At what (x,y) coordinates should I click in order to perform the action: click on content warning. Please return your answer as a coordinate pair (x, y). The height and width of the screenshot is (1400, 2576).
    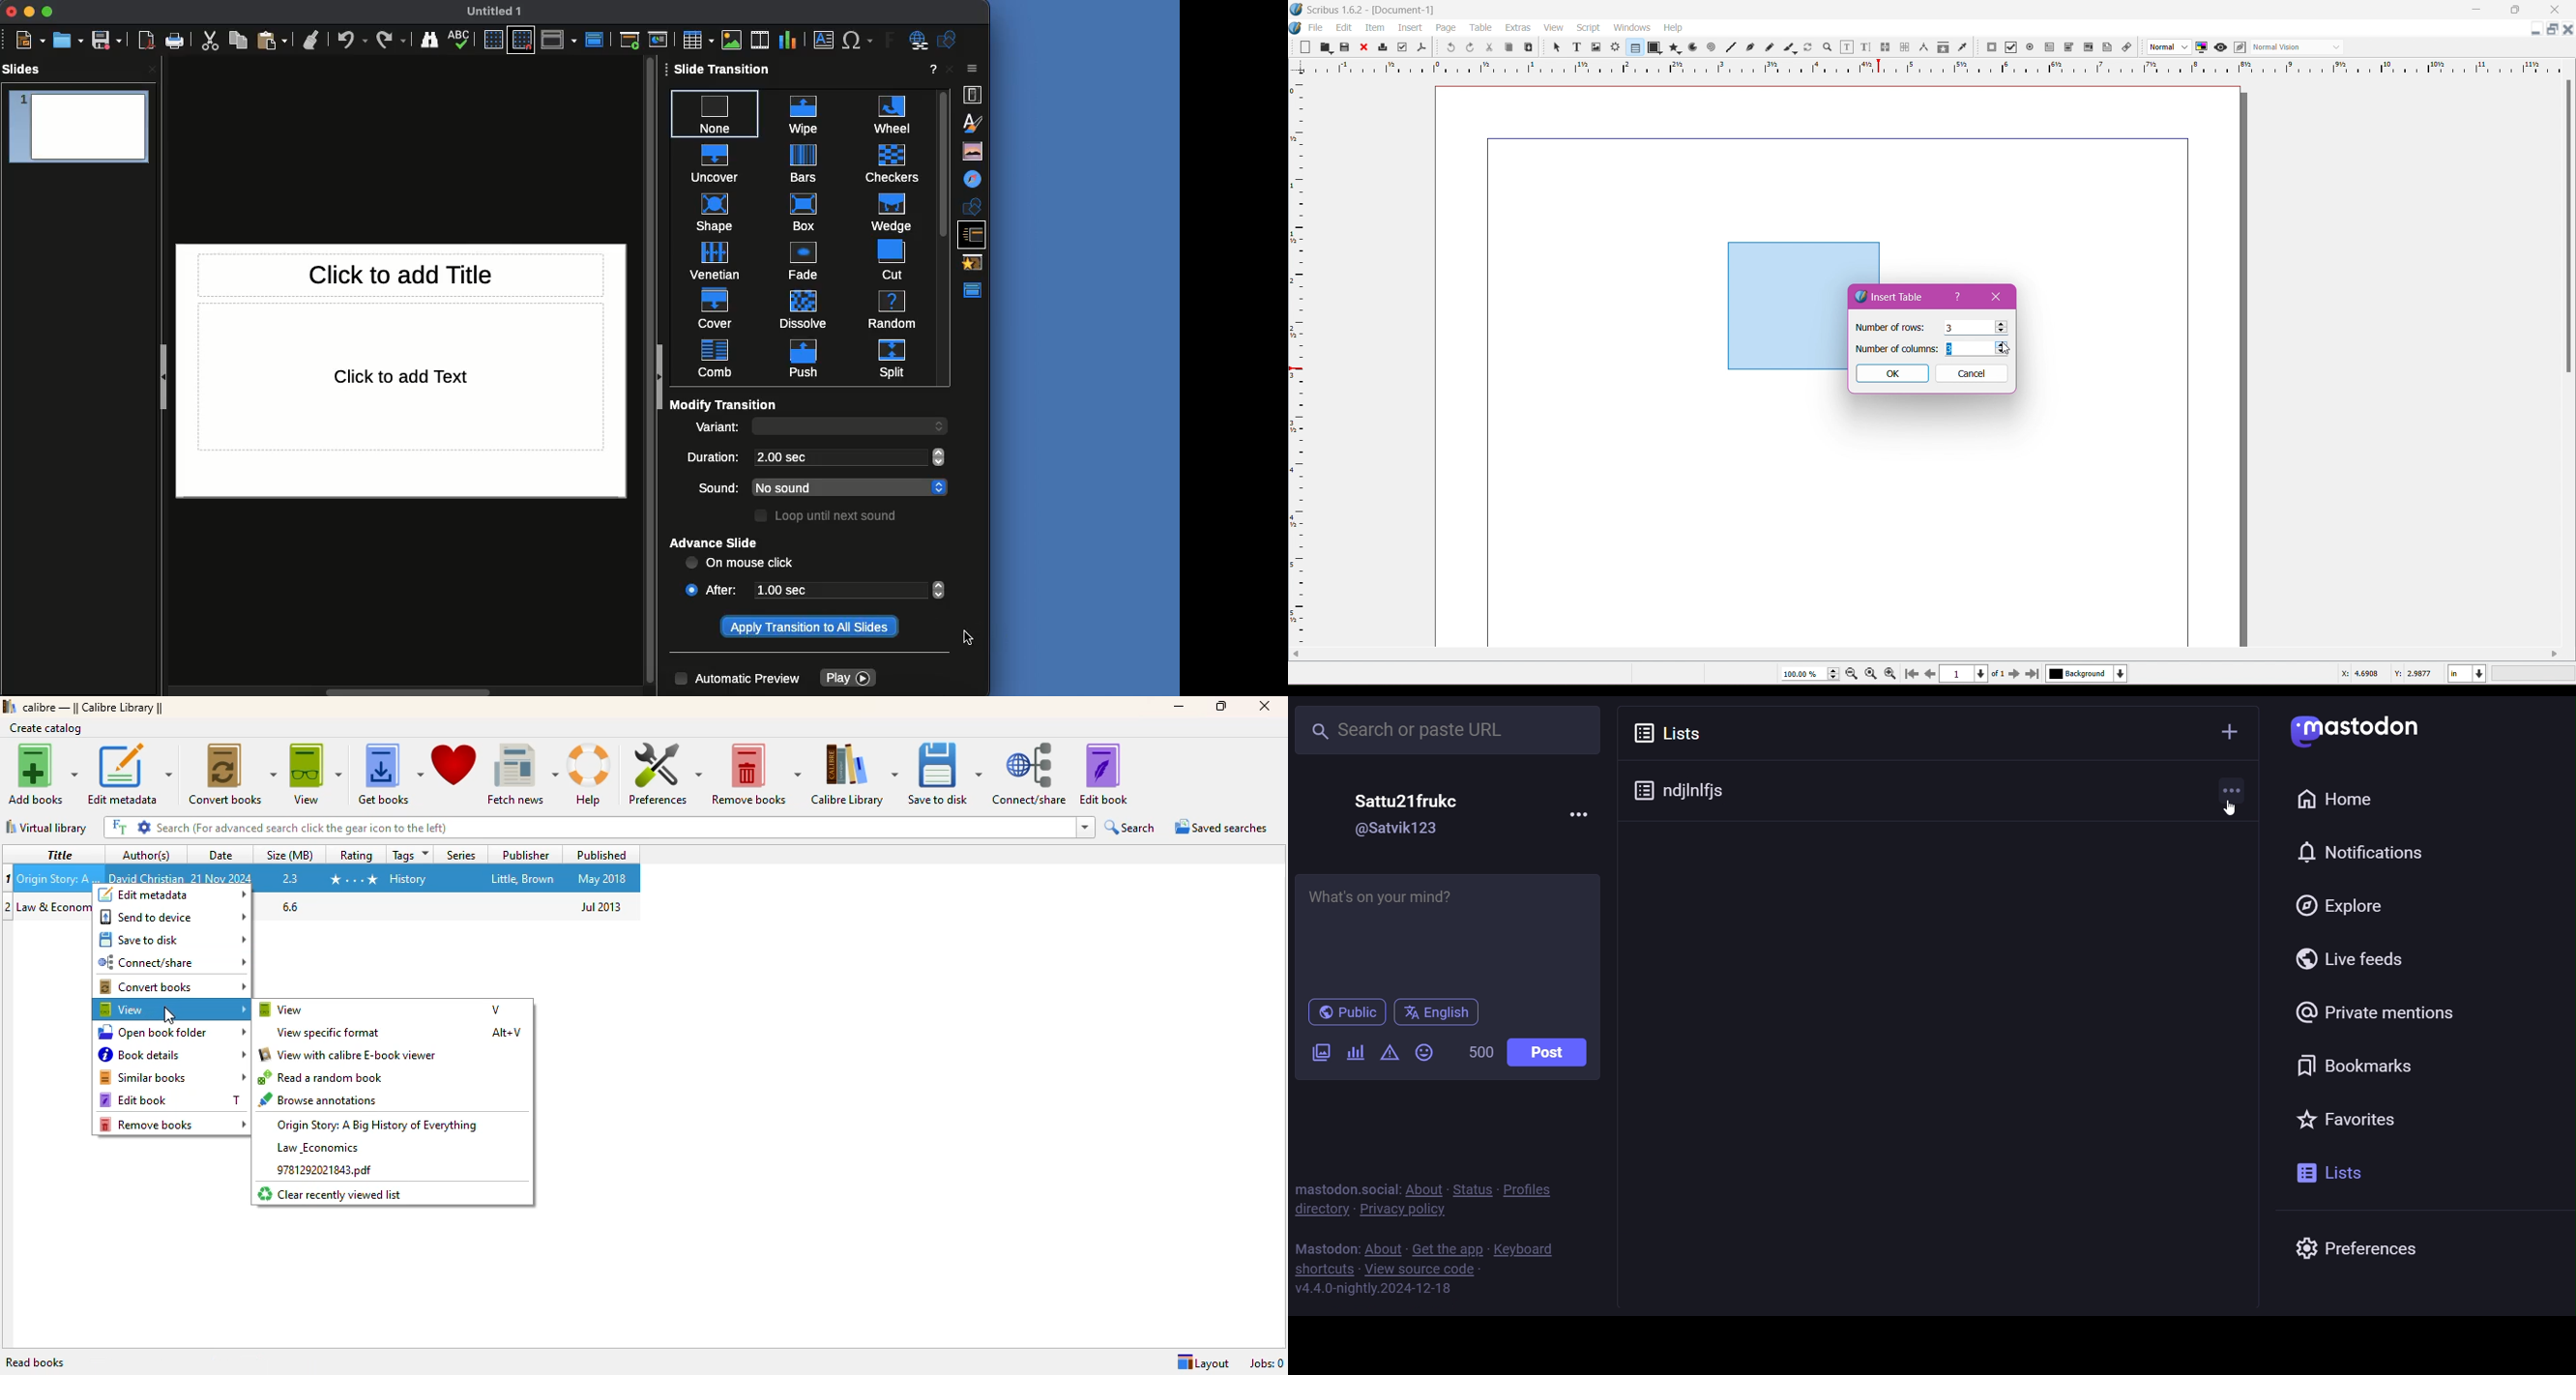
    Looking at the image, I should click on (1390, 1055).